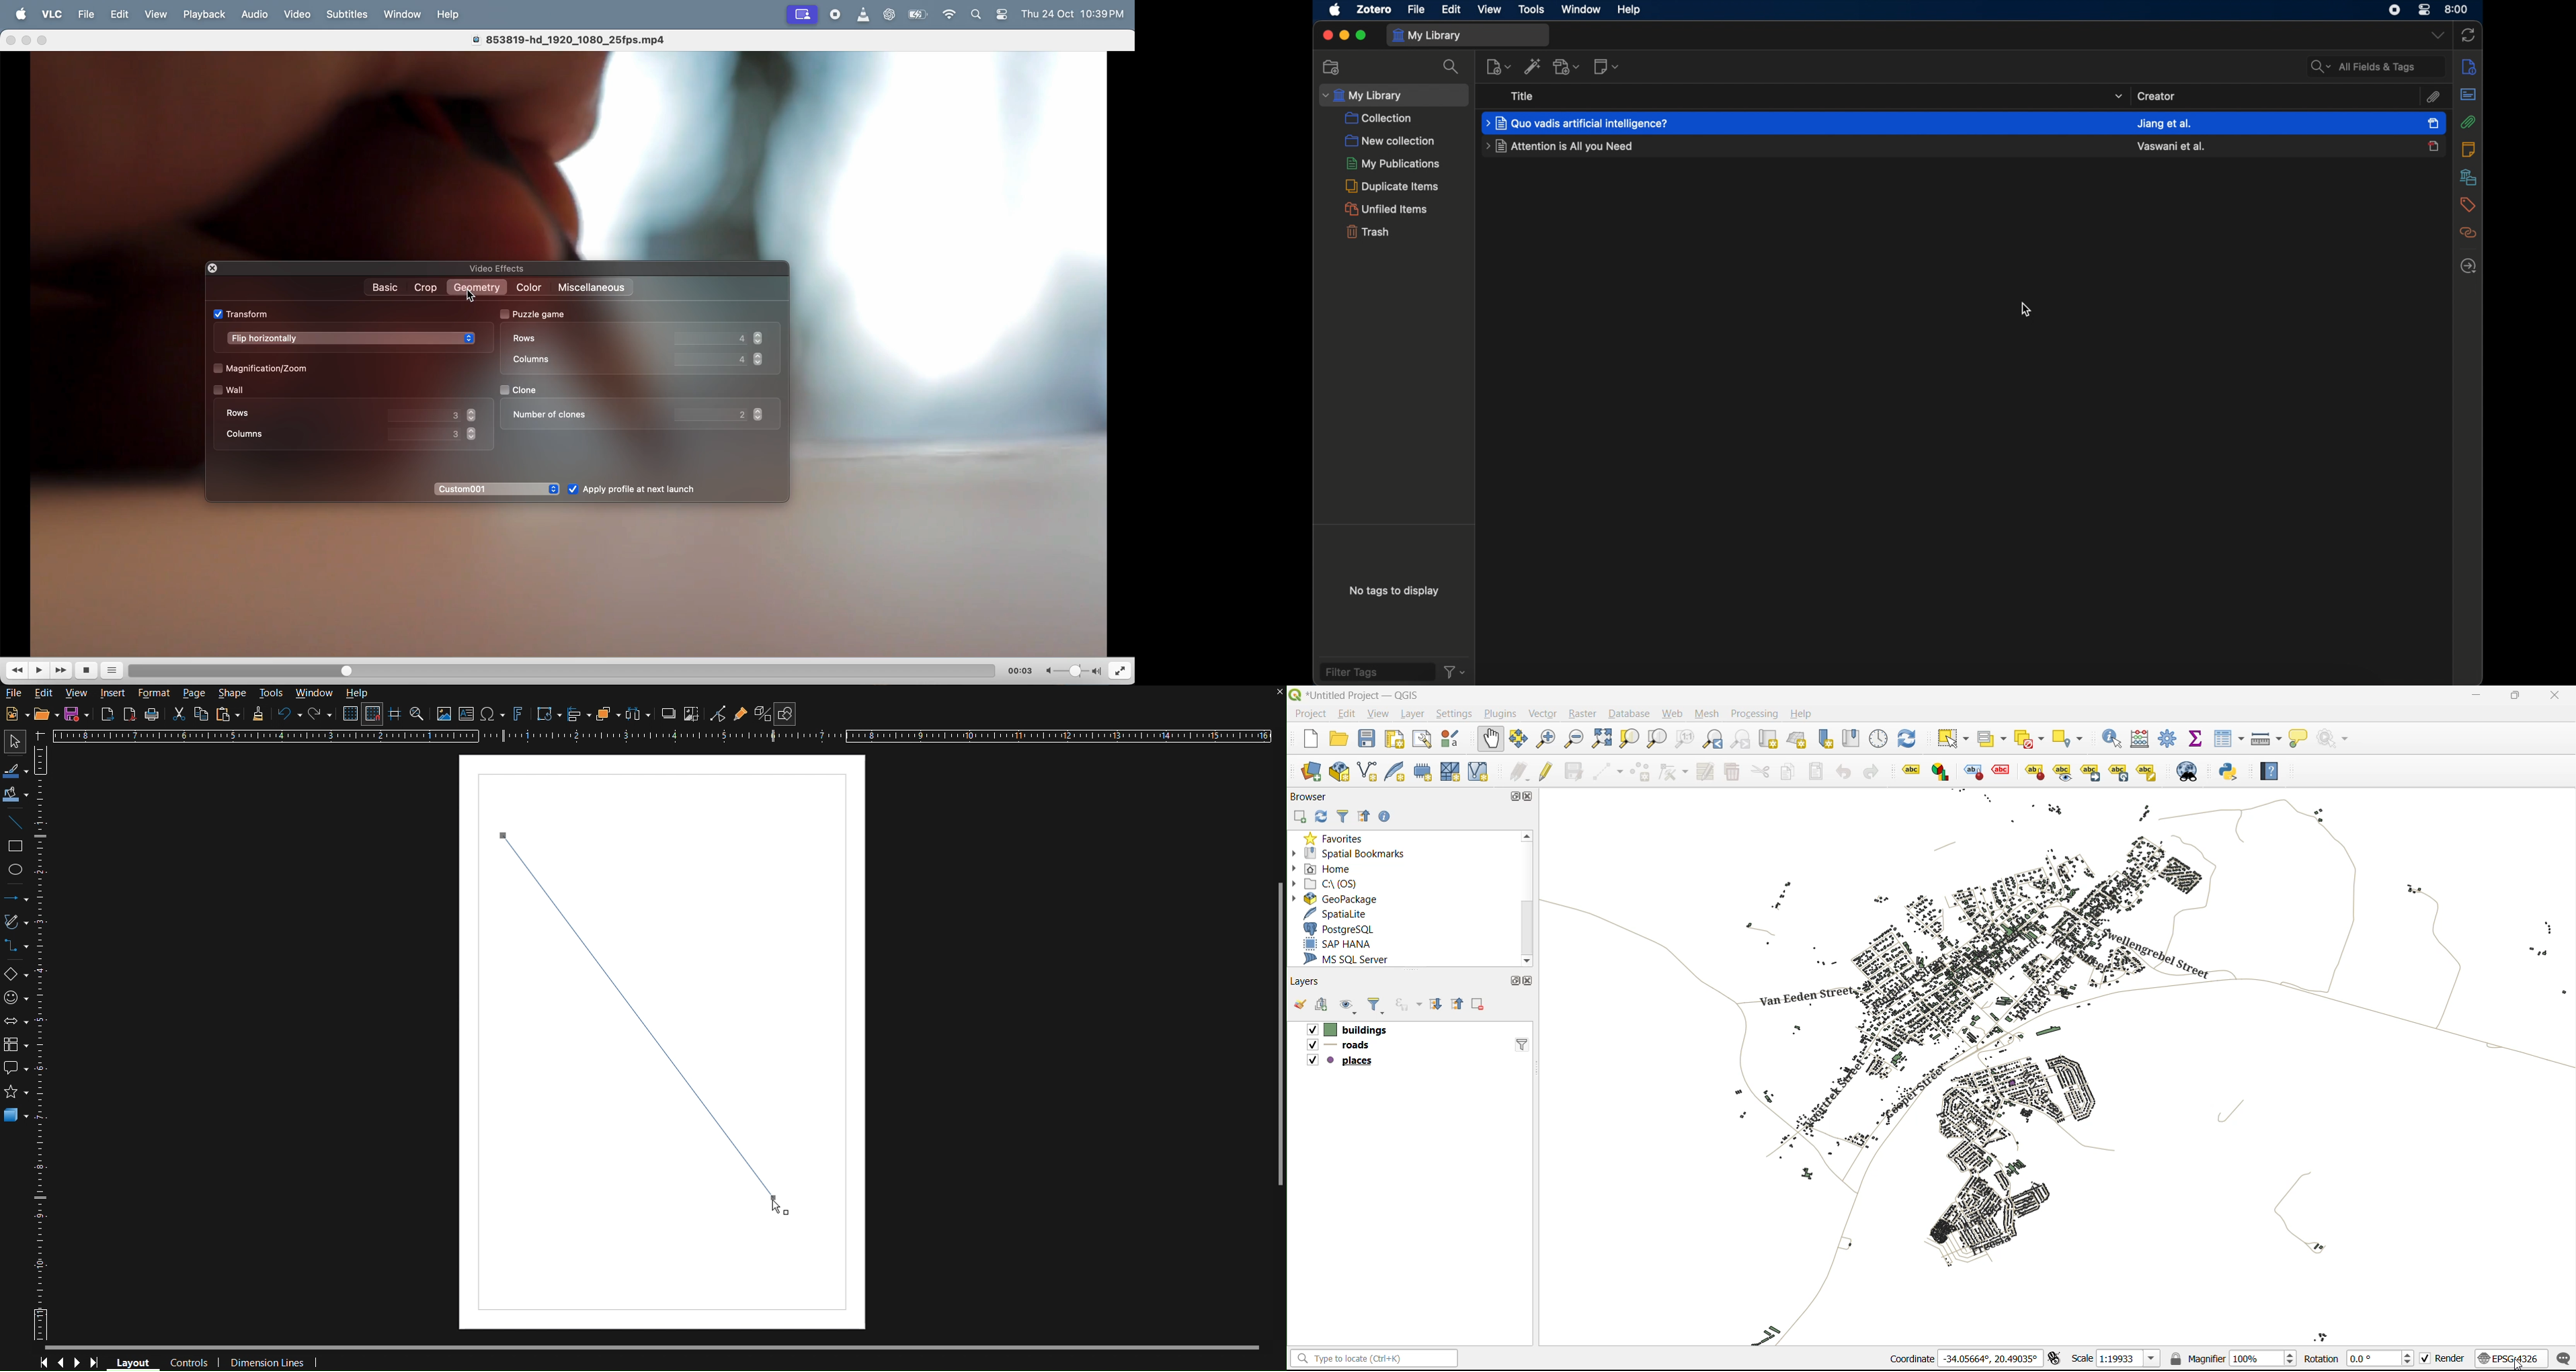 Image resolution: width=2576 pixels, height=1372 pixels. What do you see at coordinates (28, 41) in the screenshot?
I see `minimize` at bounding box center [28, 41].